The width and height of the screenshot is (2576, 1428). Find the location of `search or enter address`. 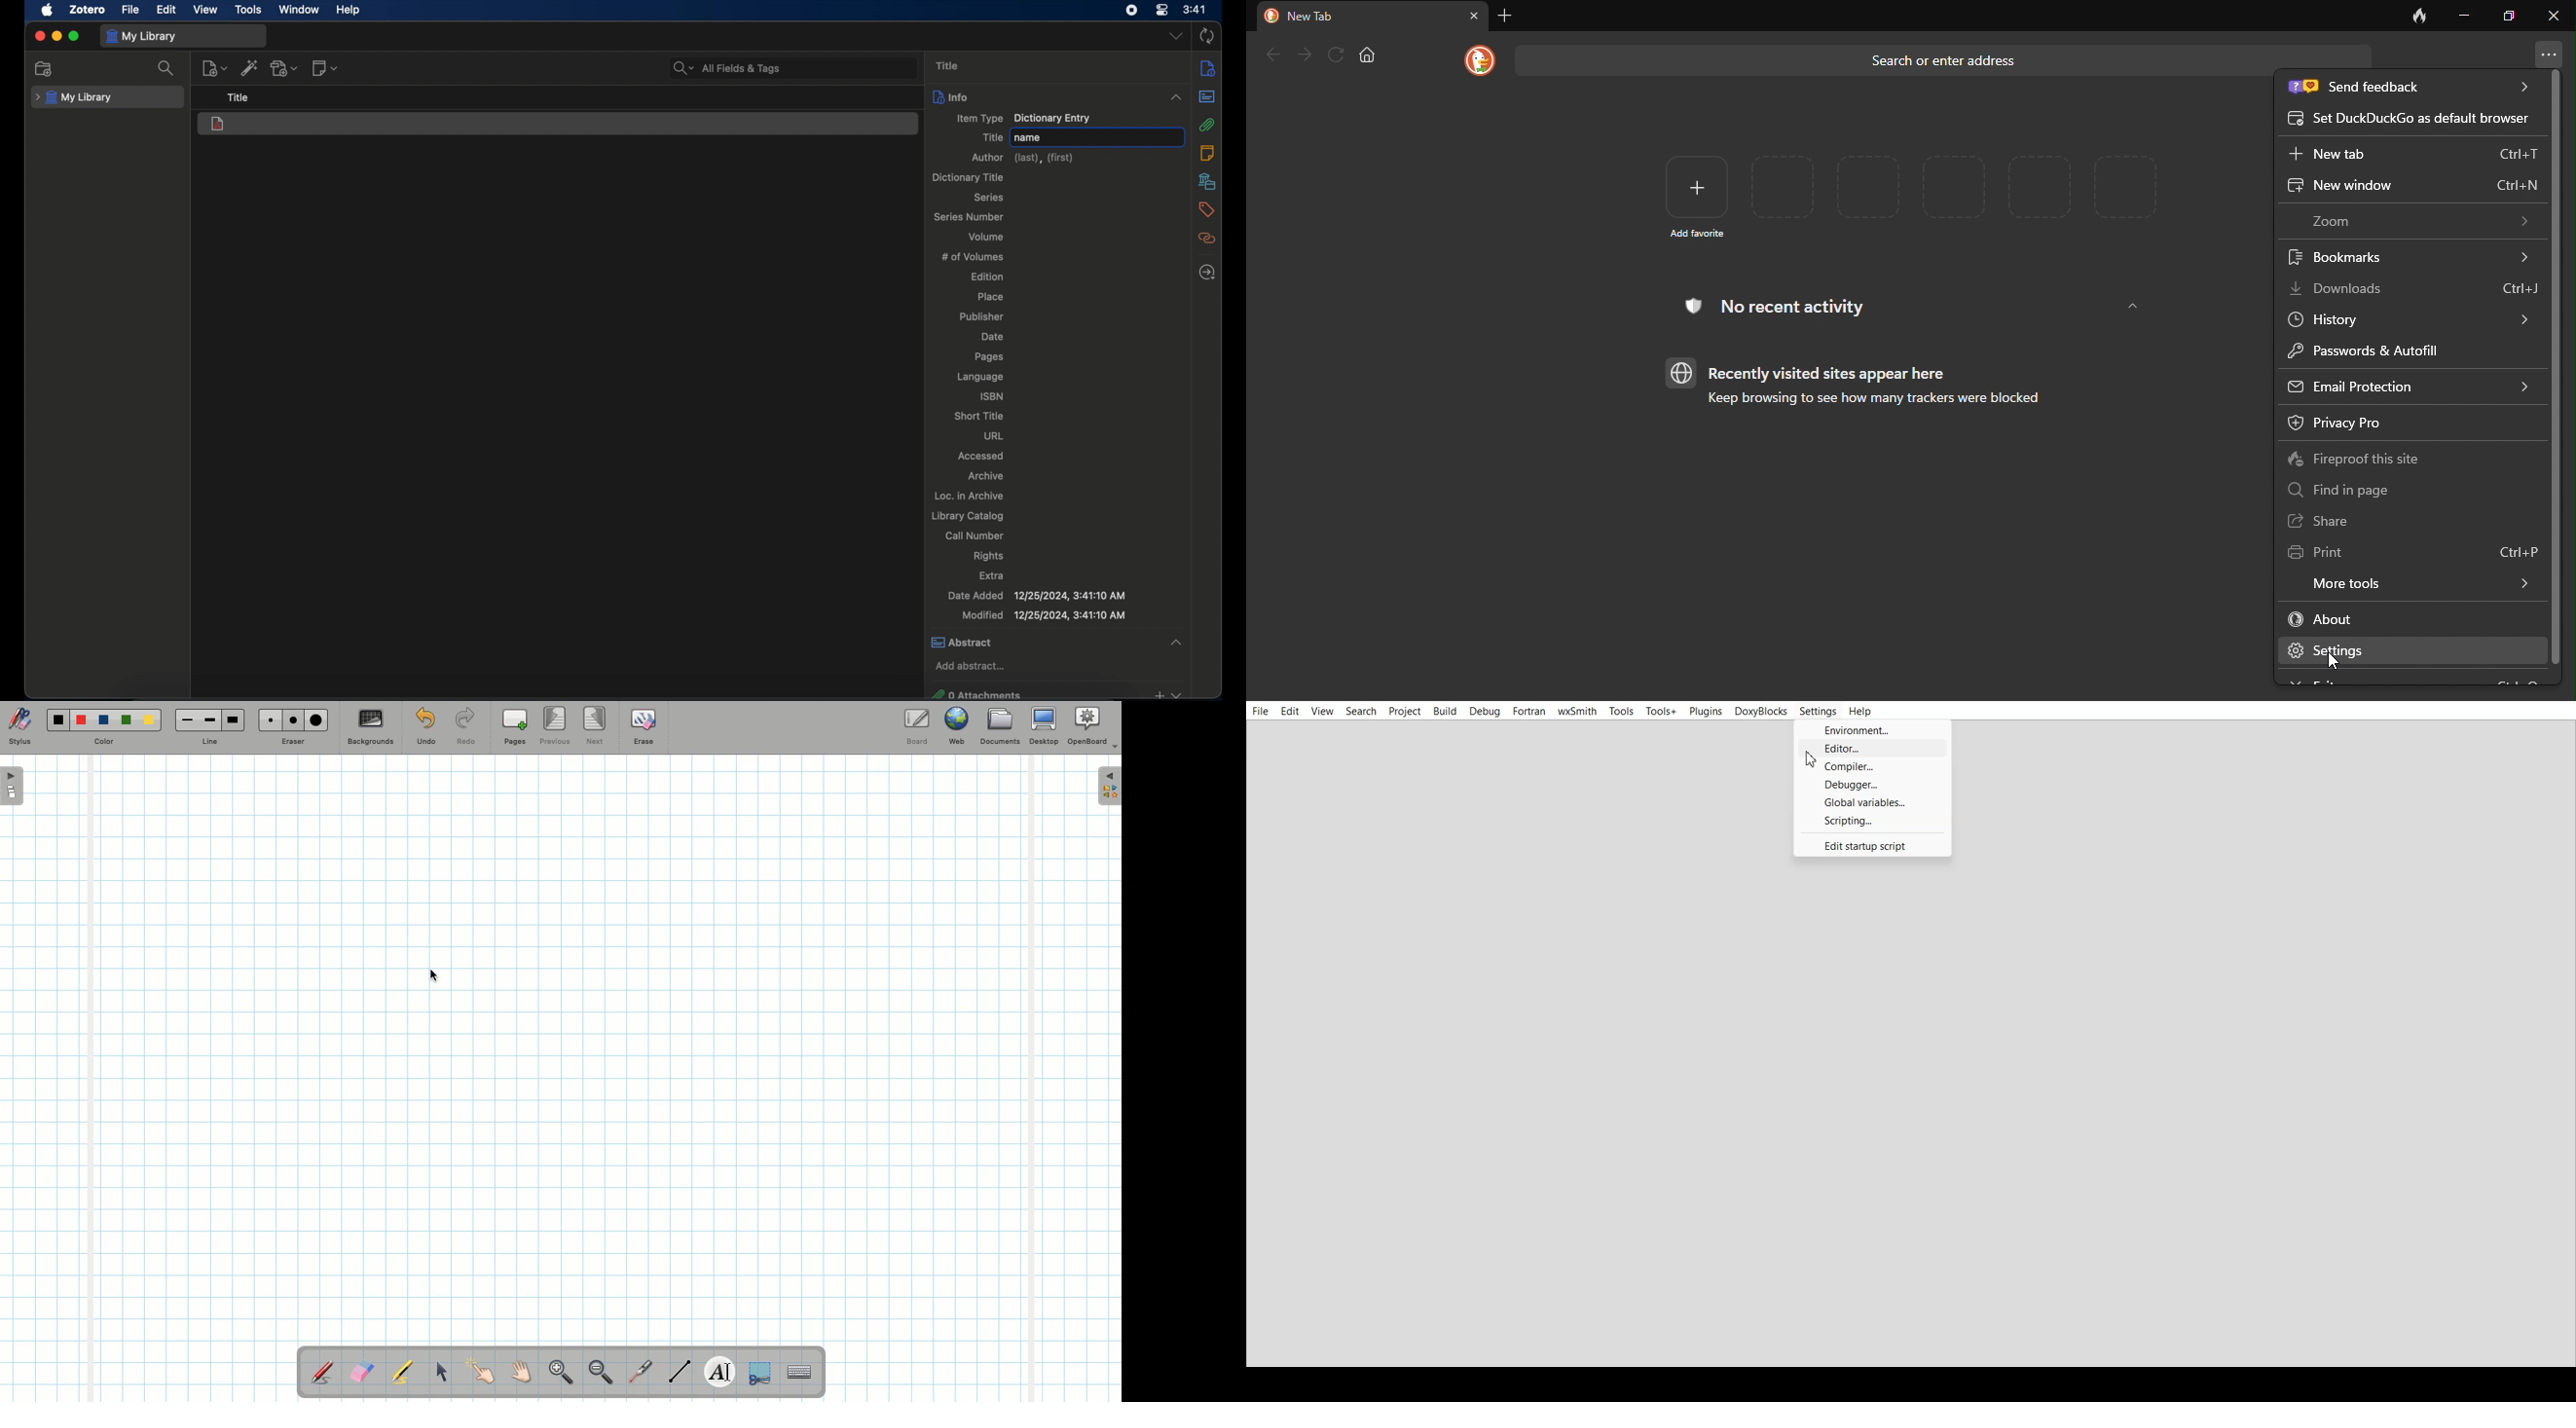

search or enter address is located at coordinates (1888, 58).